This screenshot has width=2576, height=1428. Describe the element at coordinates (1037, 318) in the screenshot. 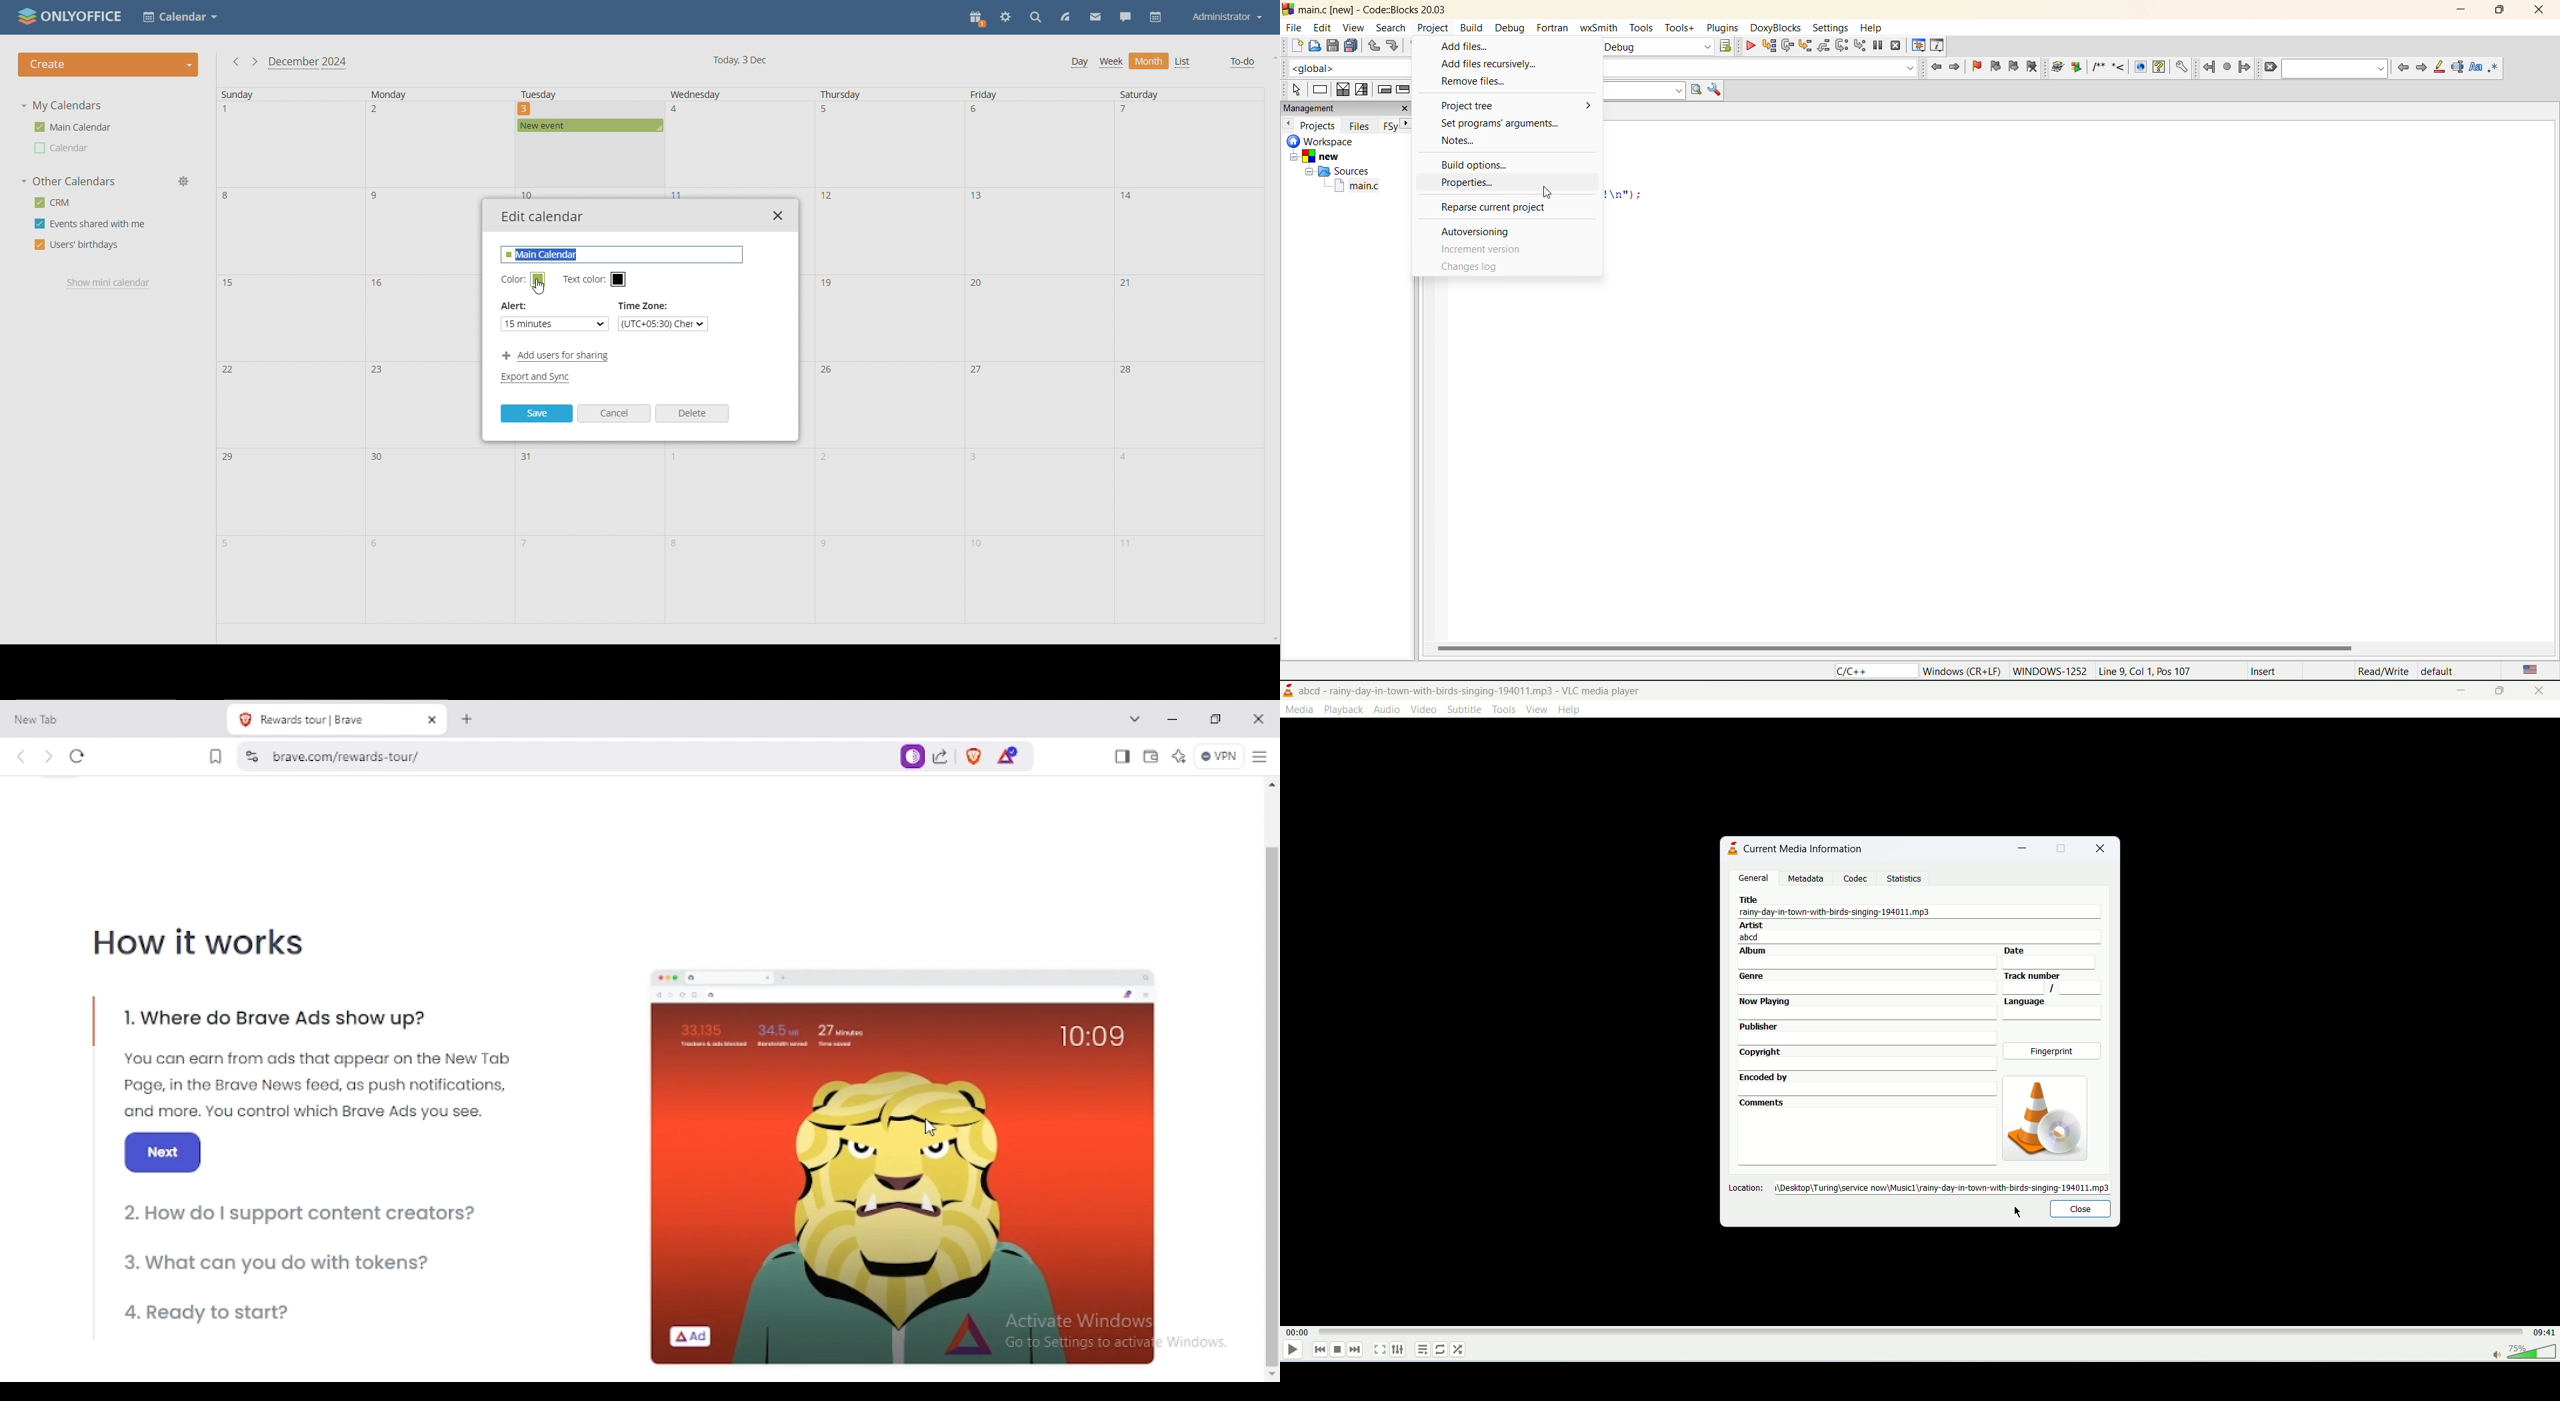

I see `date` at that location.